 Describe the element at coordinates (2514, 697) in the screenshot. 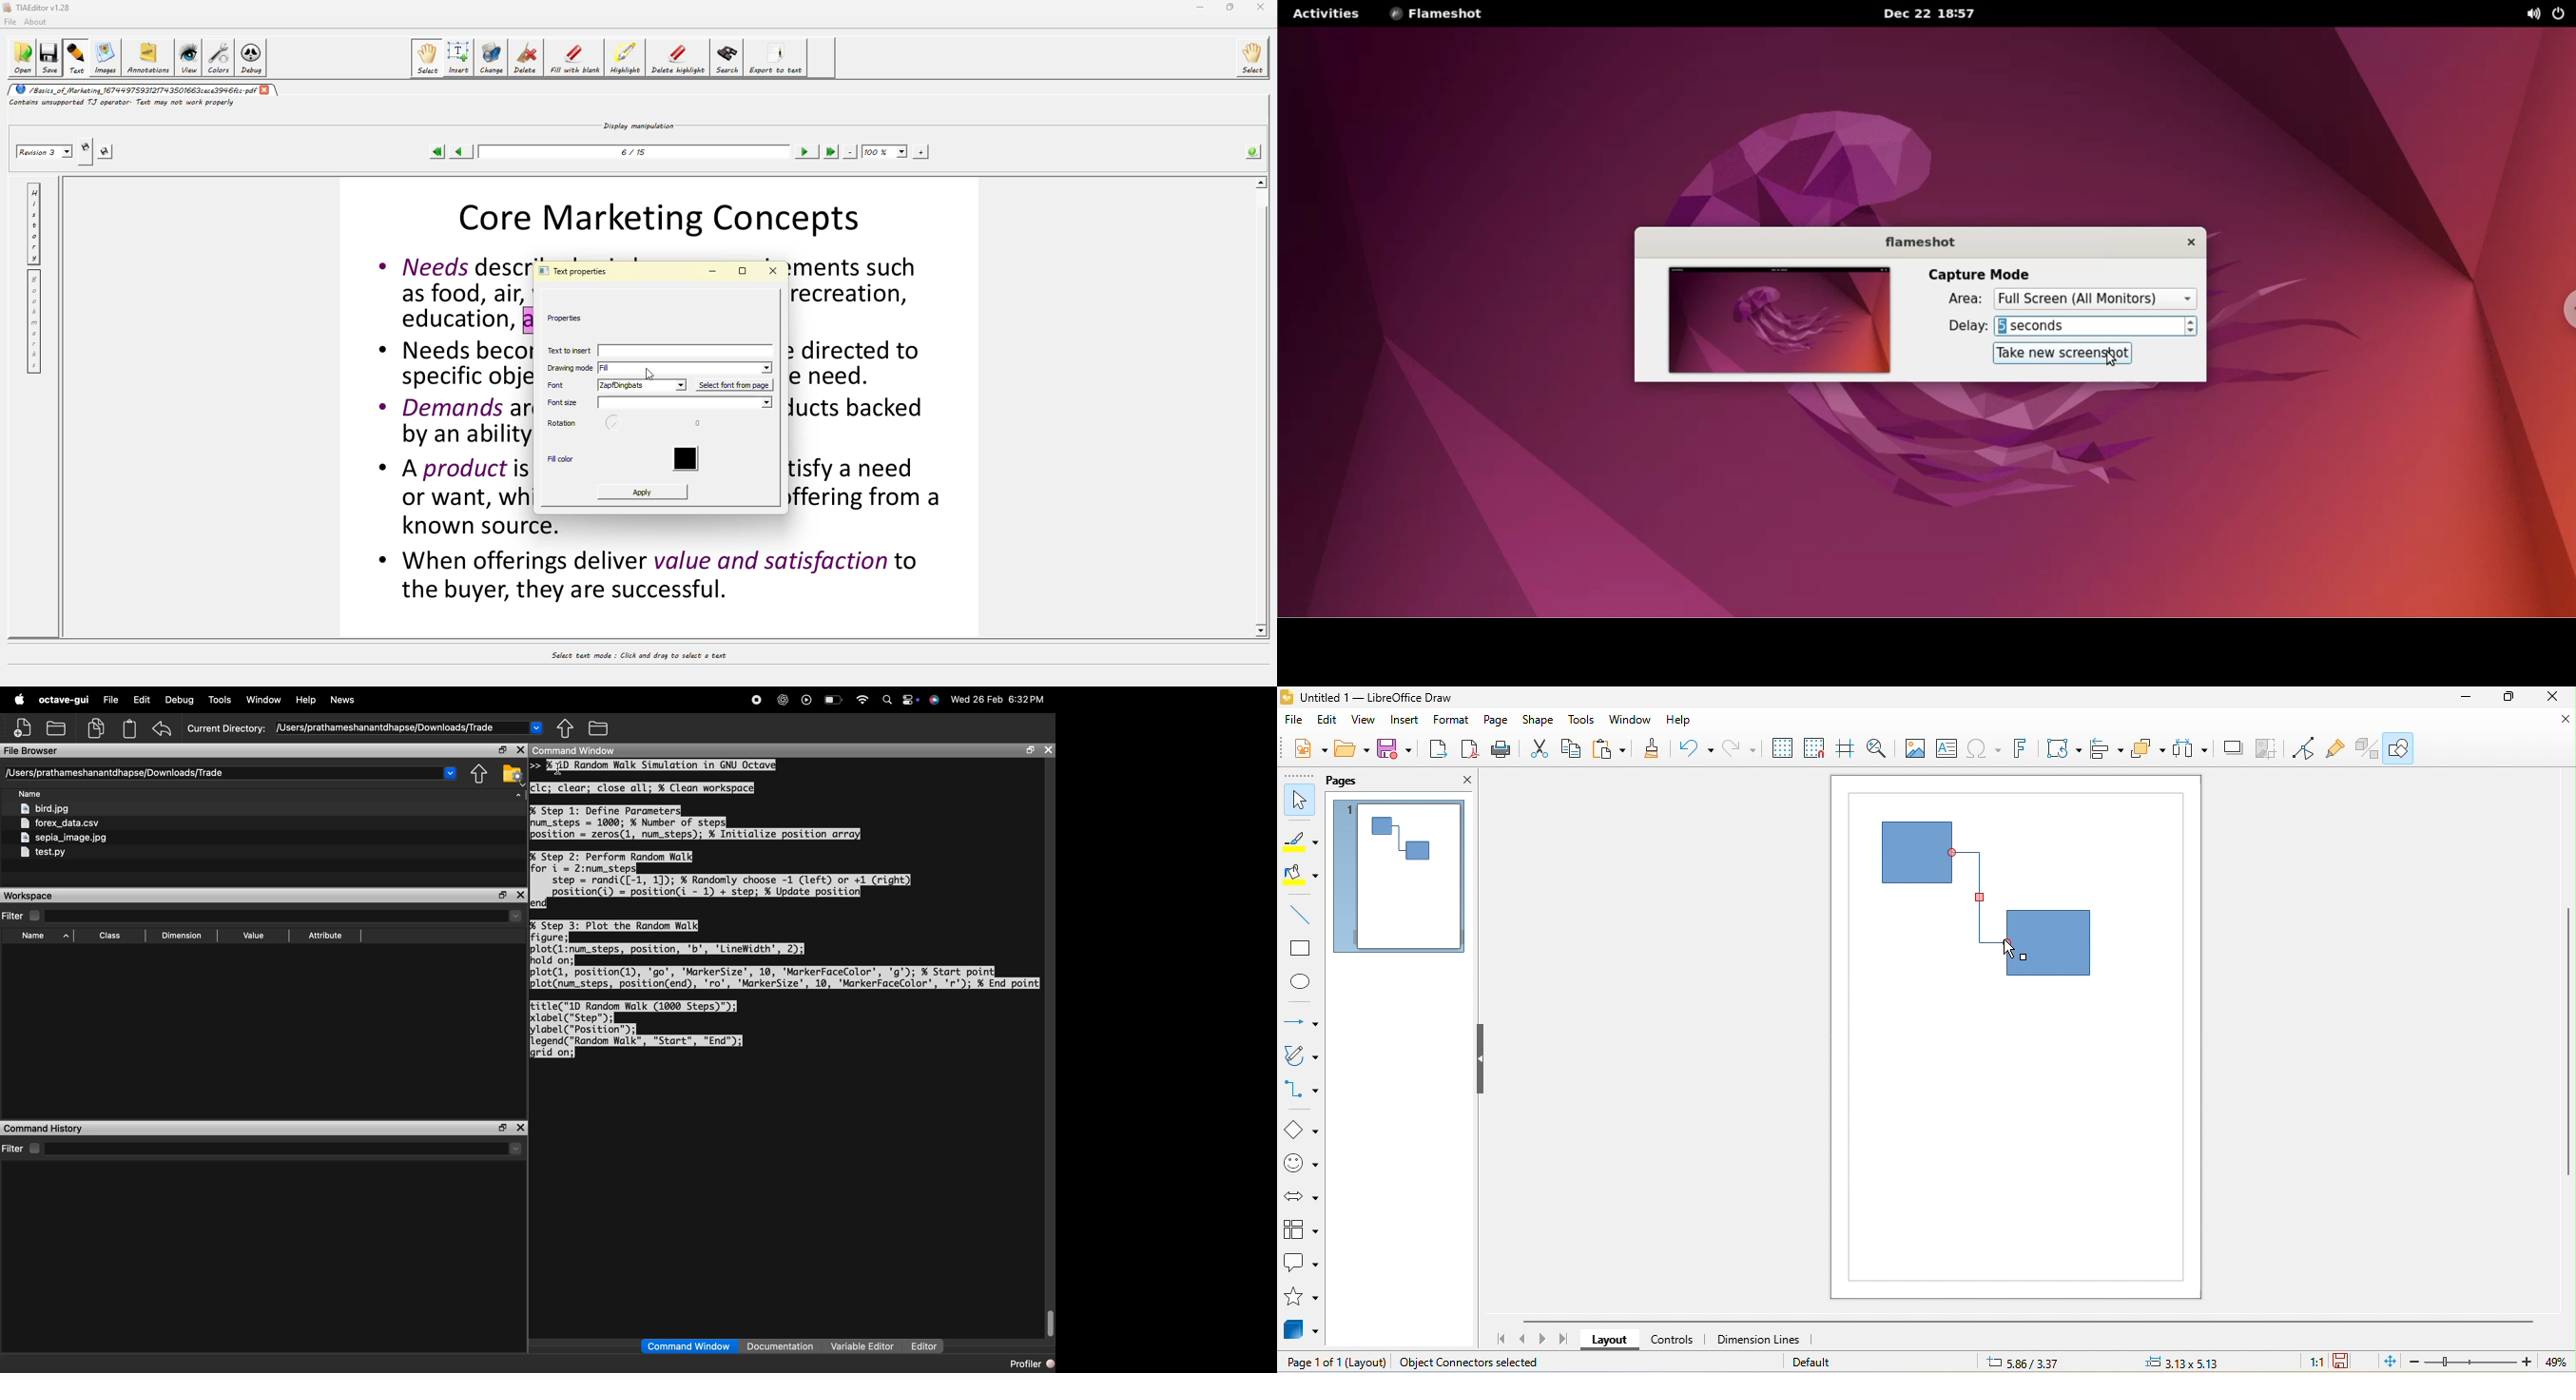

I see `maximize` at that location.